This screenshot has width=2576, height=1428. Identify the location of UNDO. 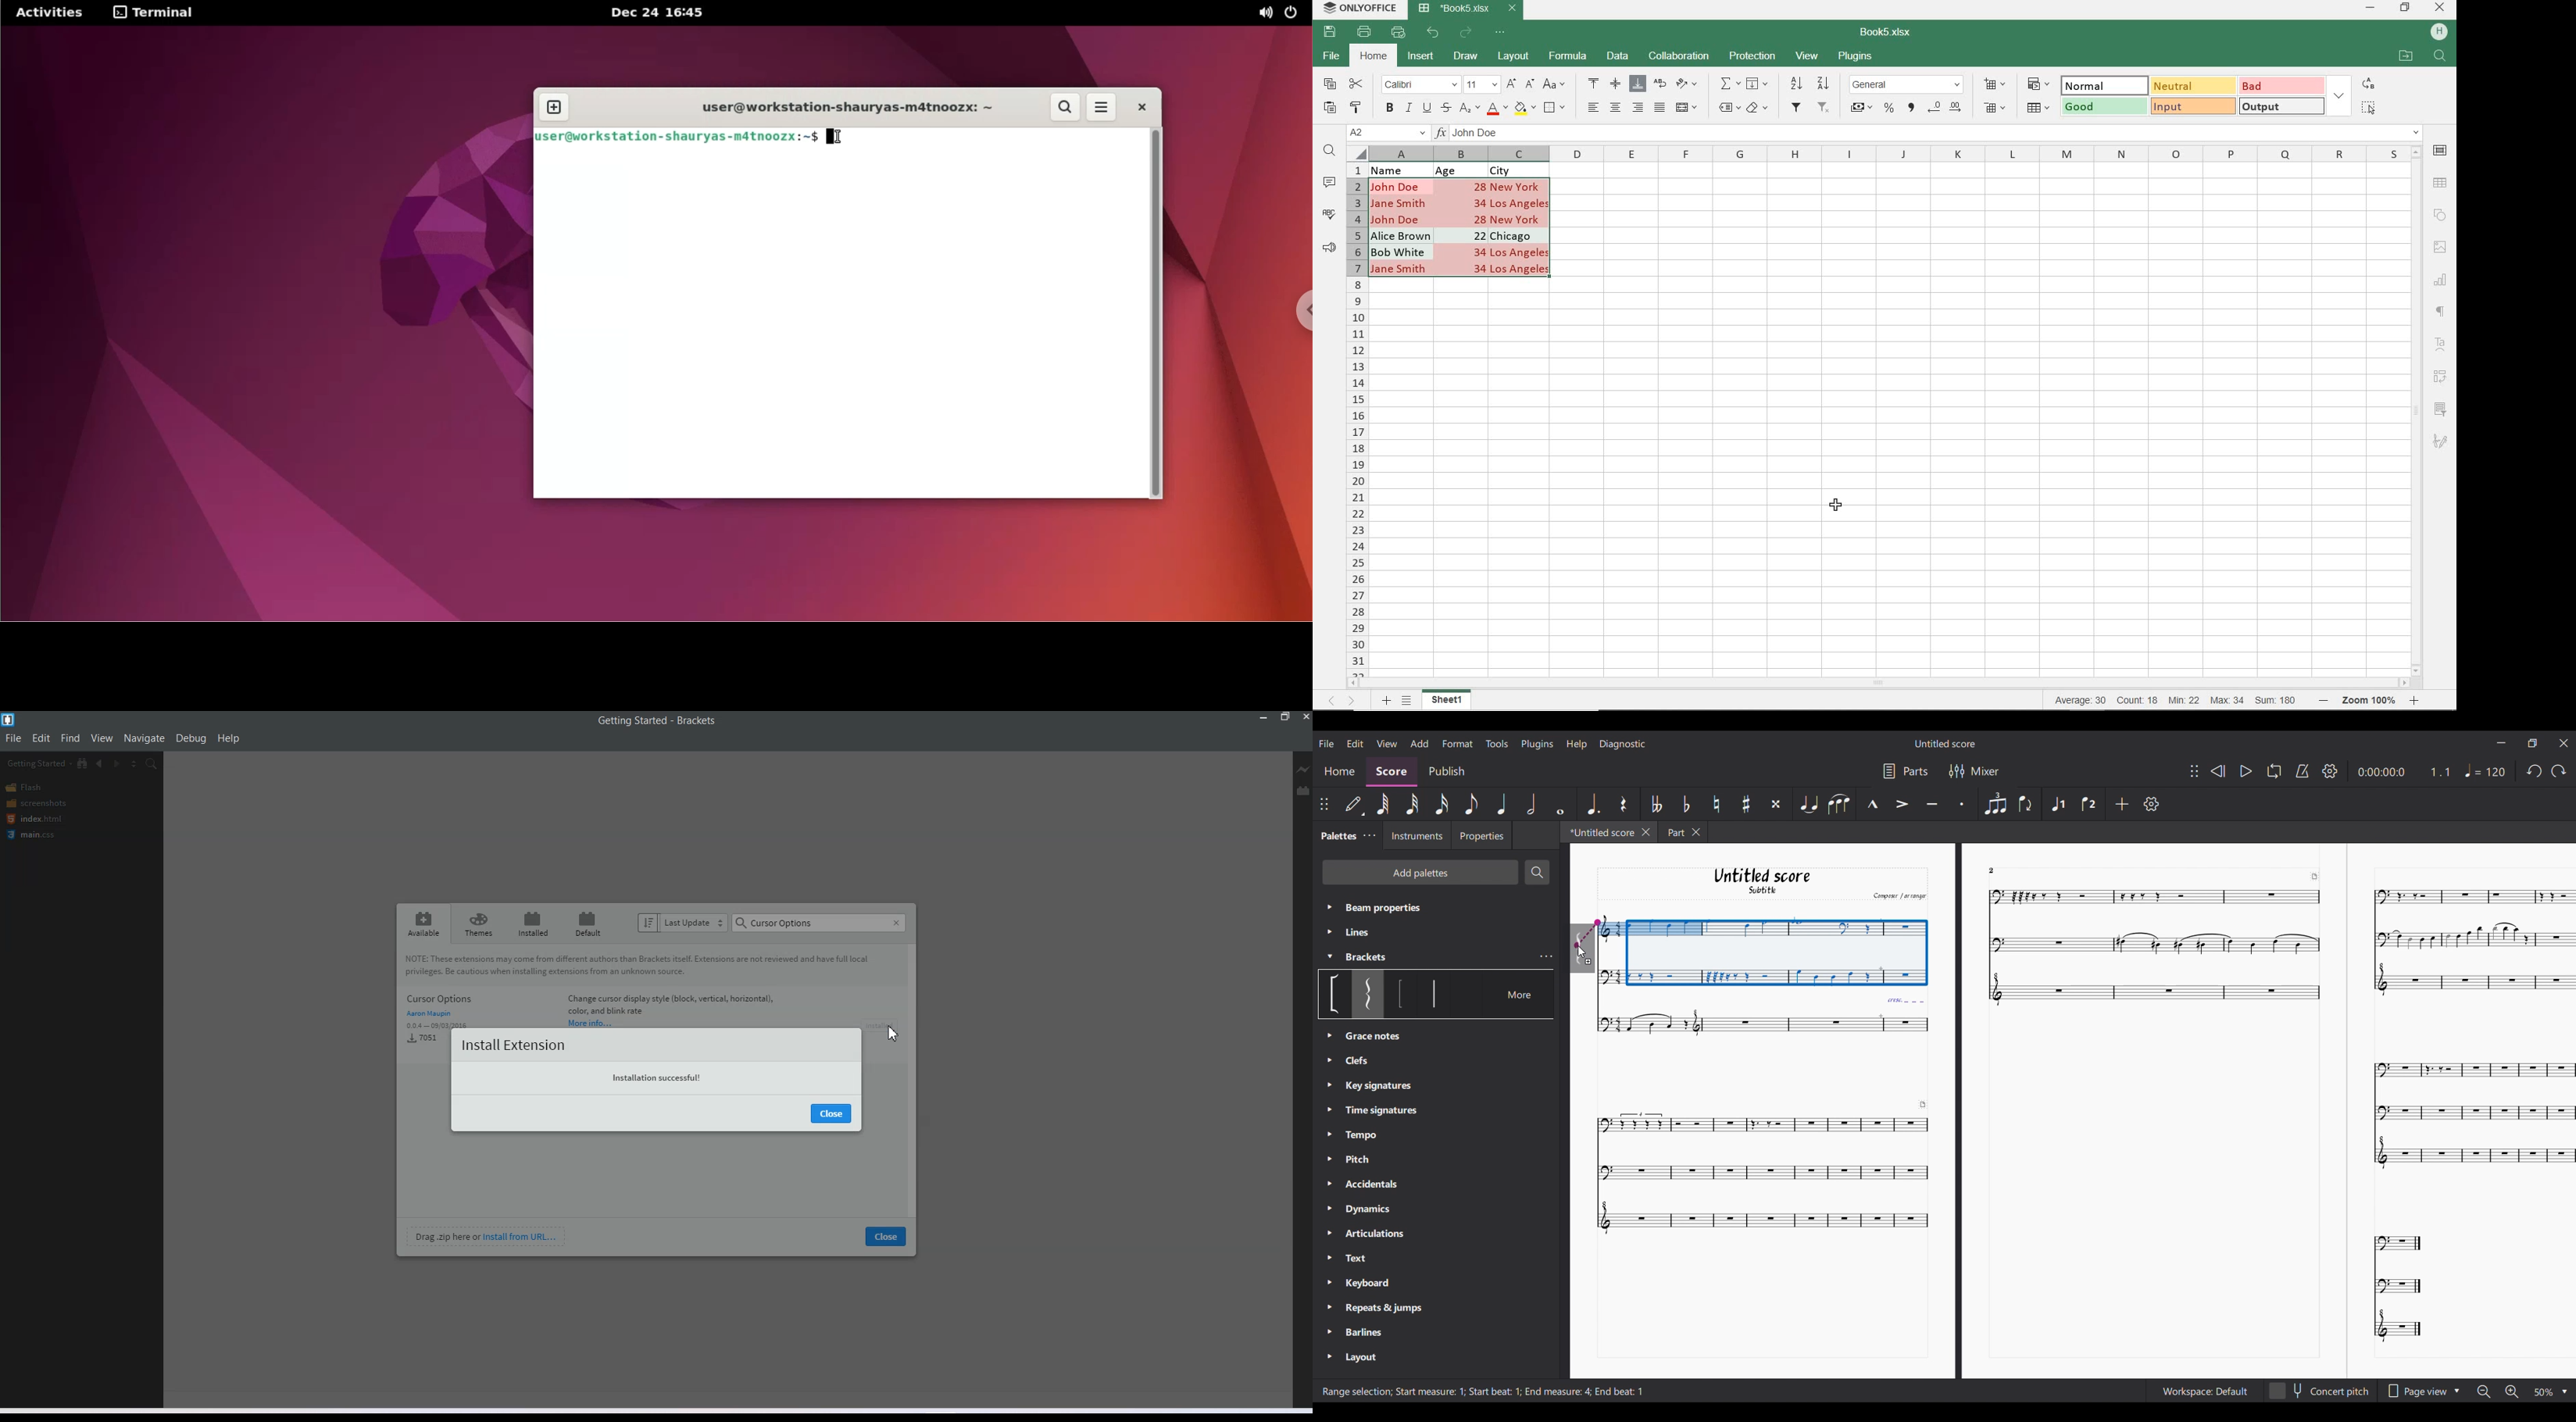
(1435, 33).